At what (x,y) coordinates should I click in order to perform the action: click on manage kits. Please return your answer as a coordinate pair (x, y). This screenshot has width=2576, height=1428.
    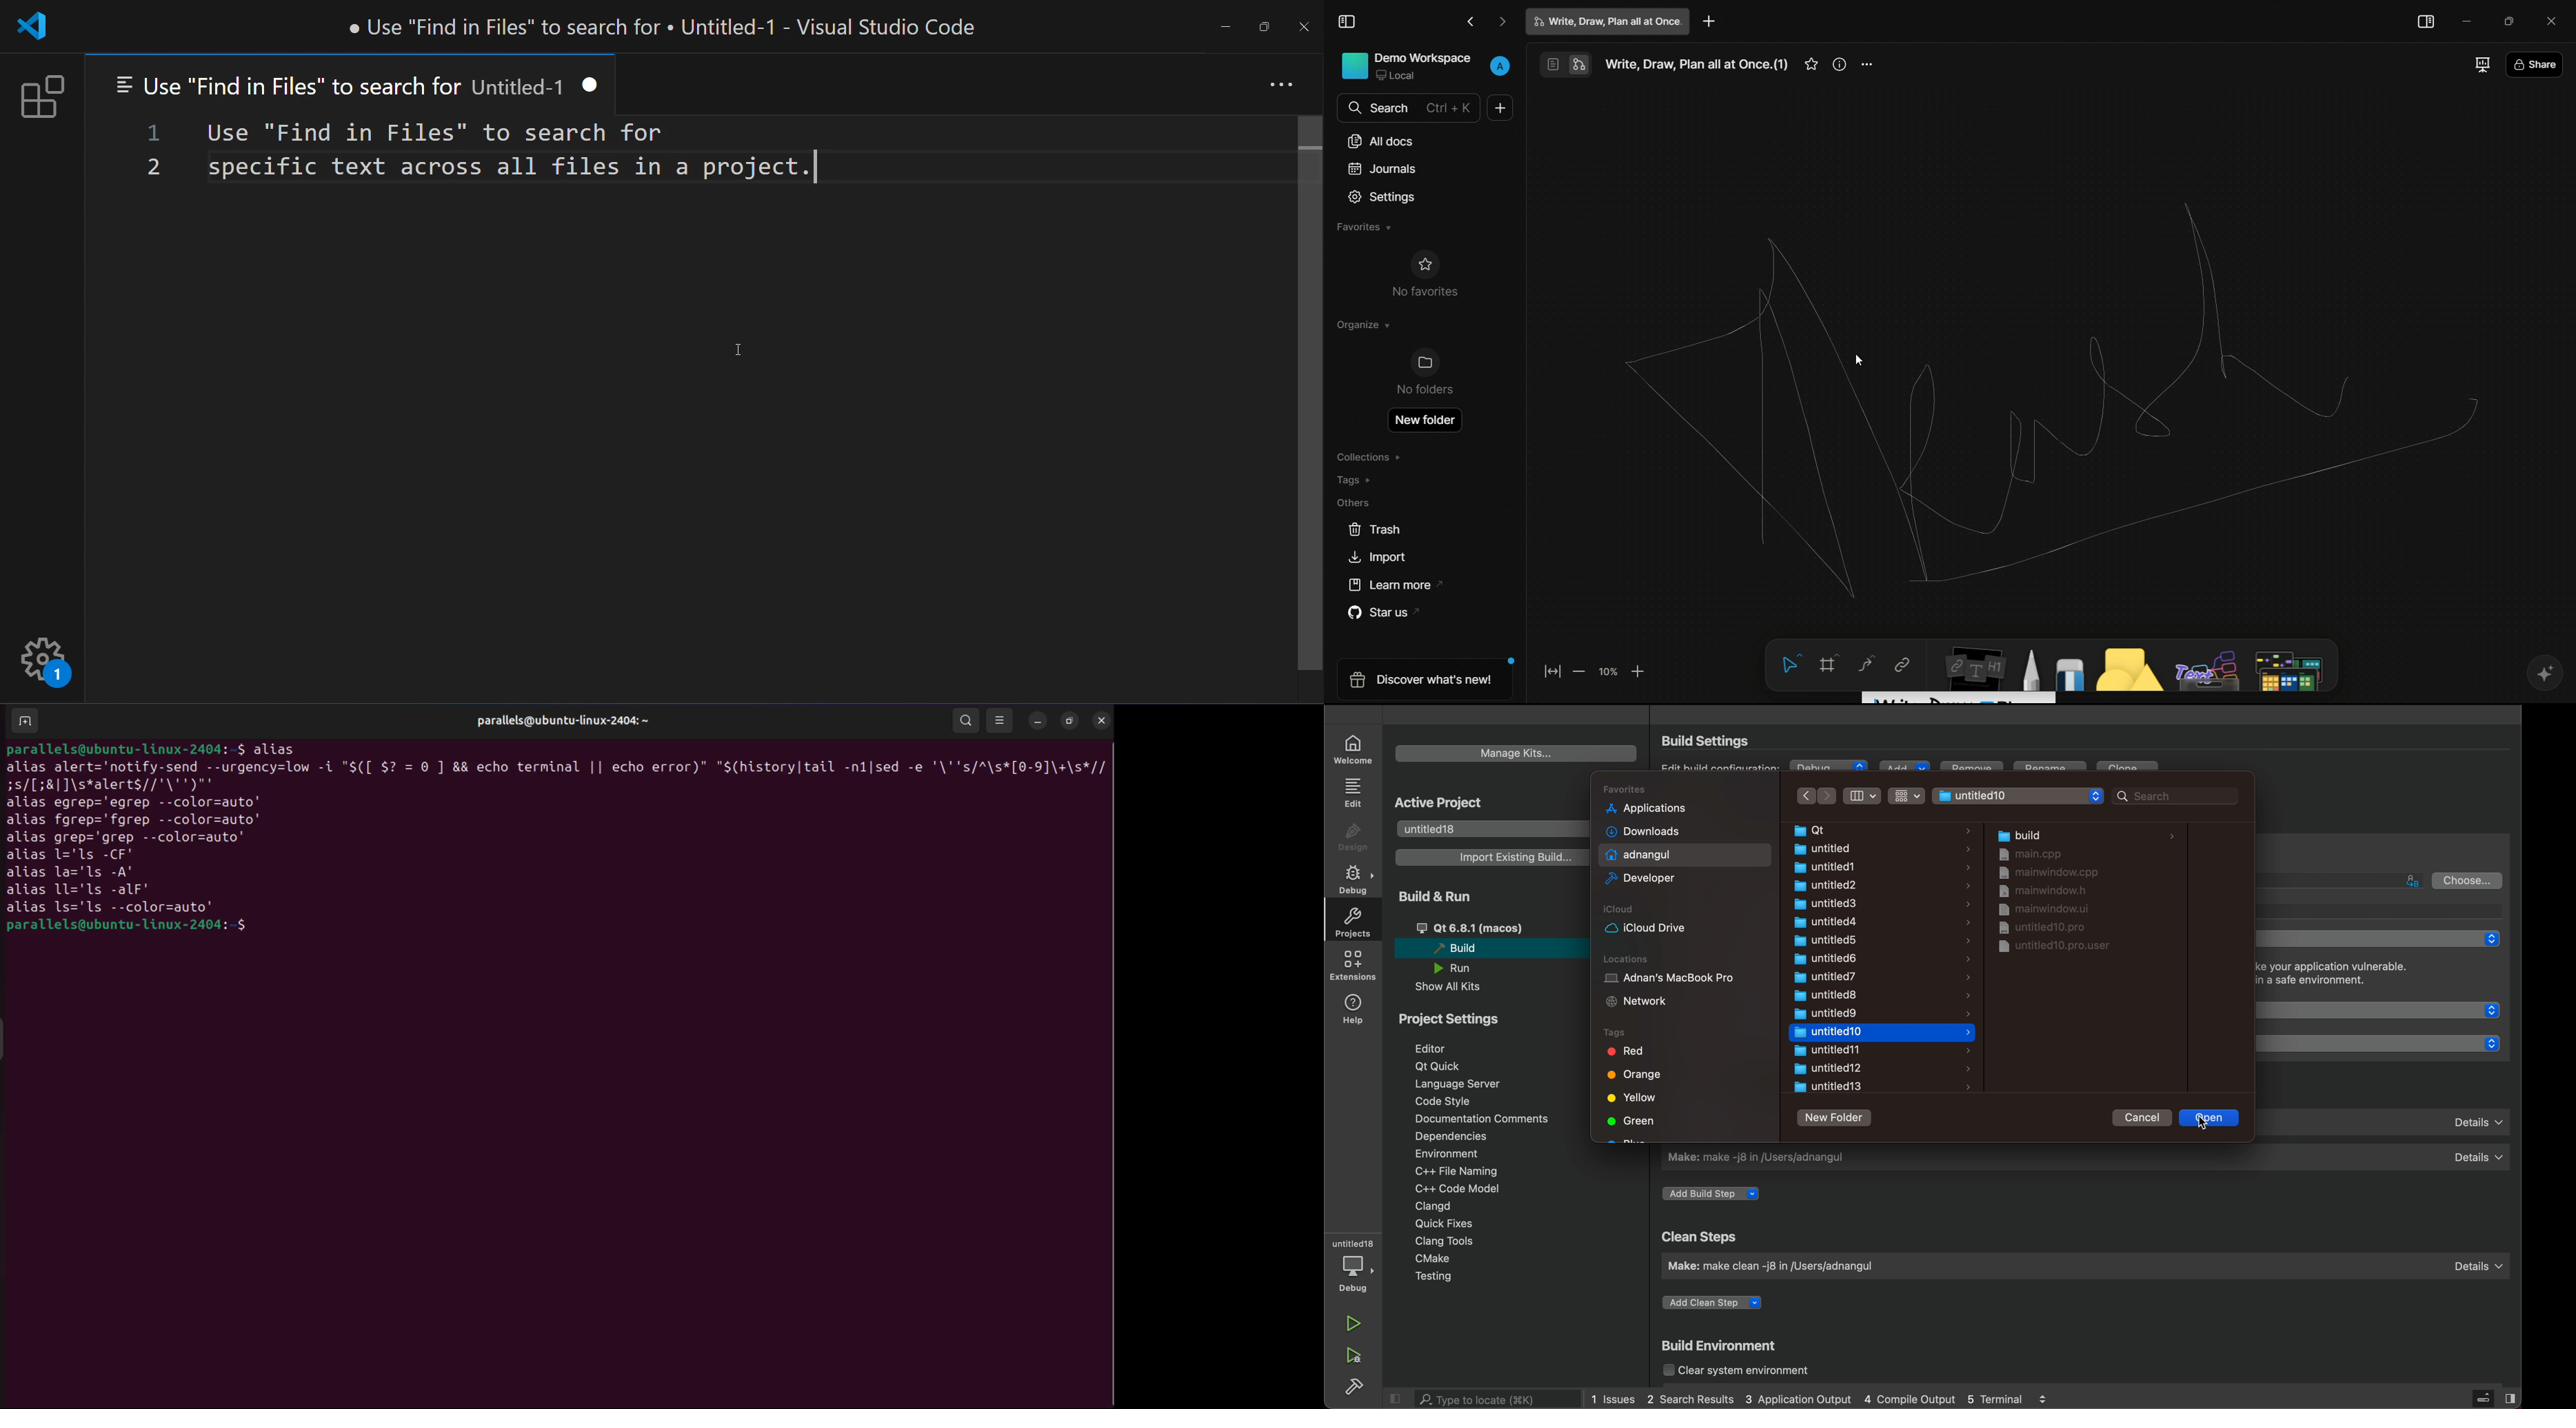
    Looking at the image, I should click on (1517, 753).